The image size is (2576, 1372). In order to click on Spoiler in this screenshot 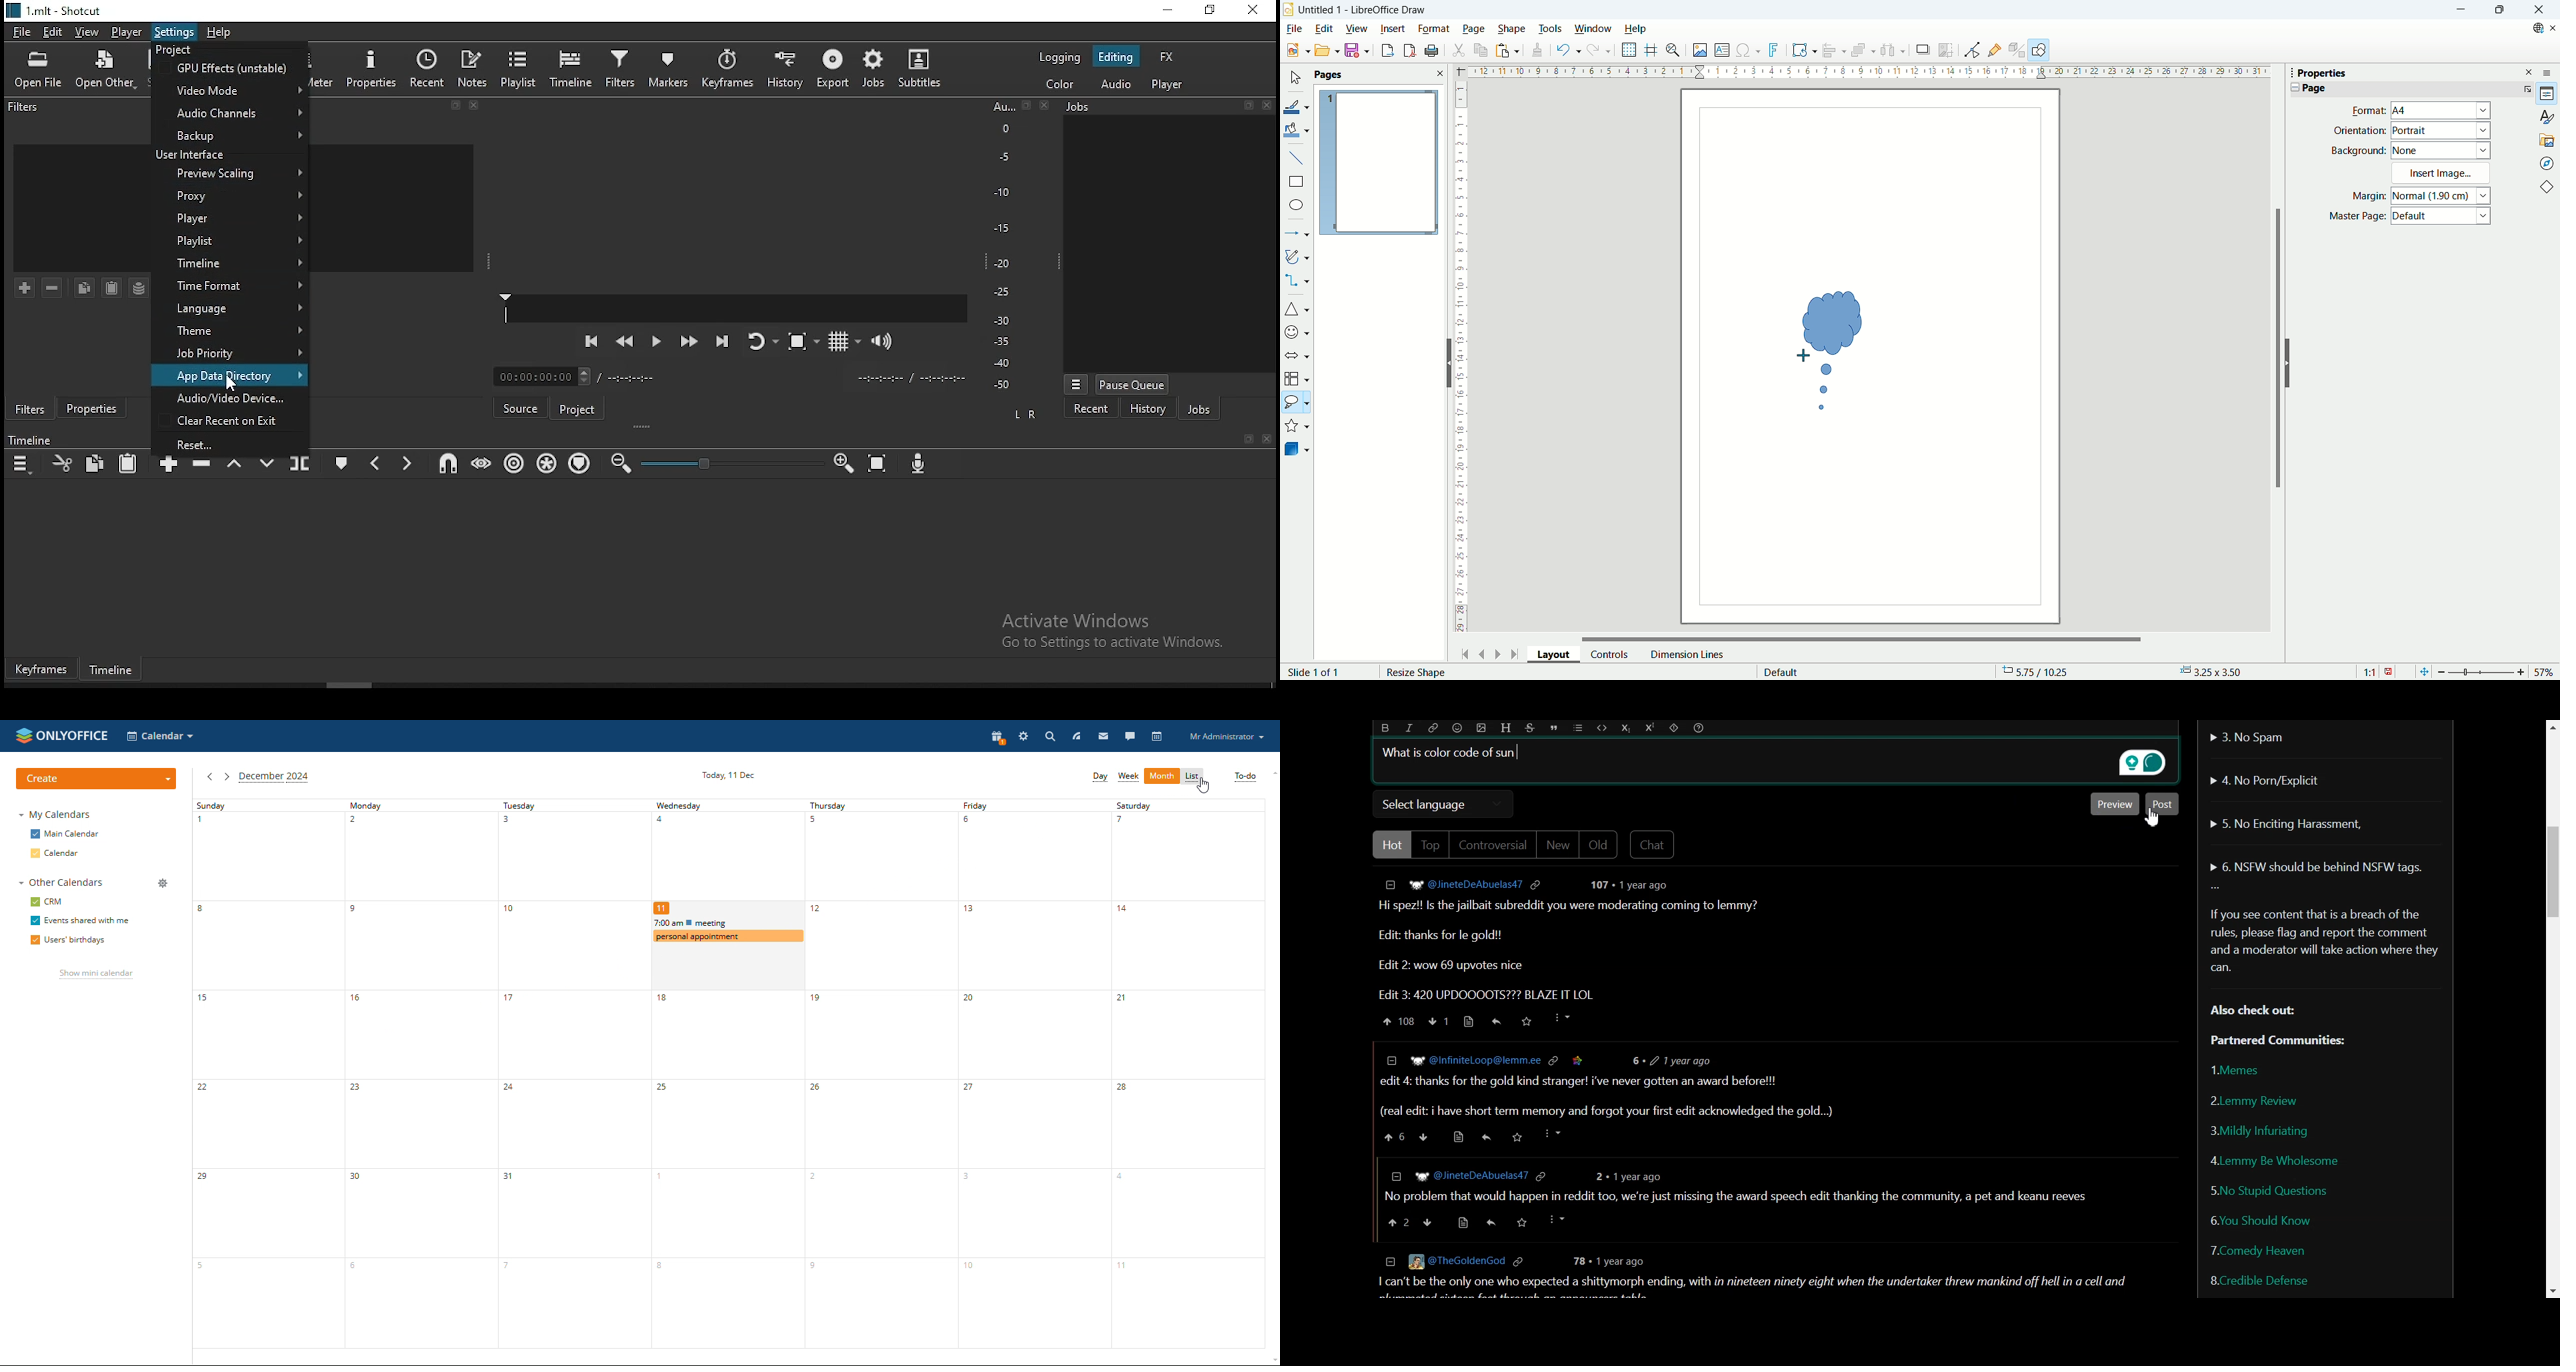, I will do `click(1674, 729)`.